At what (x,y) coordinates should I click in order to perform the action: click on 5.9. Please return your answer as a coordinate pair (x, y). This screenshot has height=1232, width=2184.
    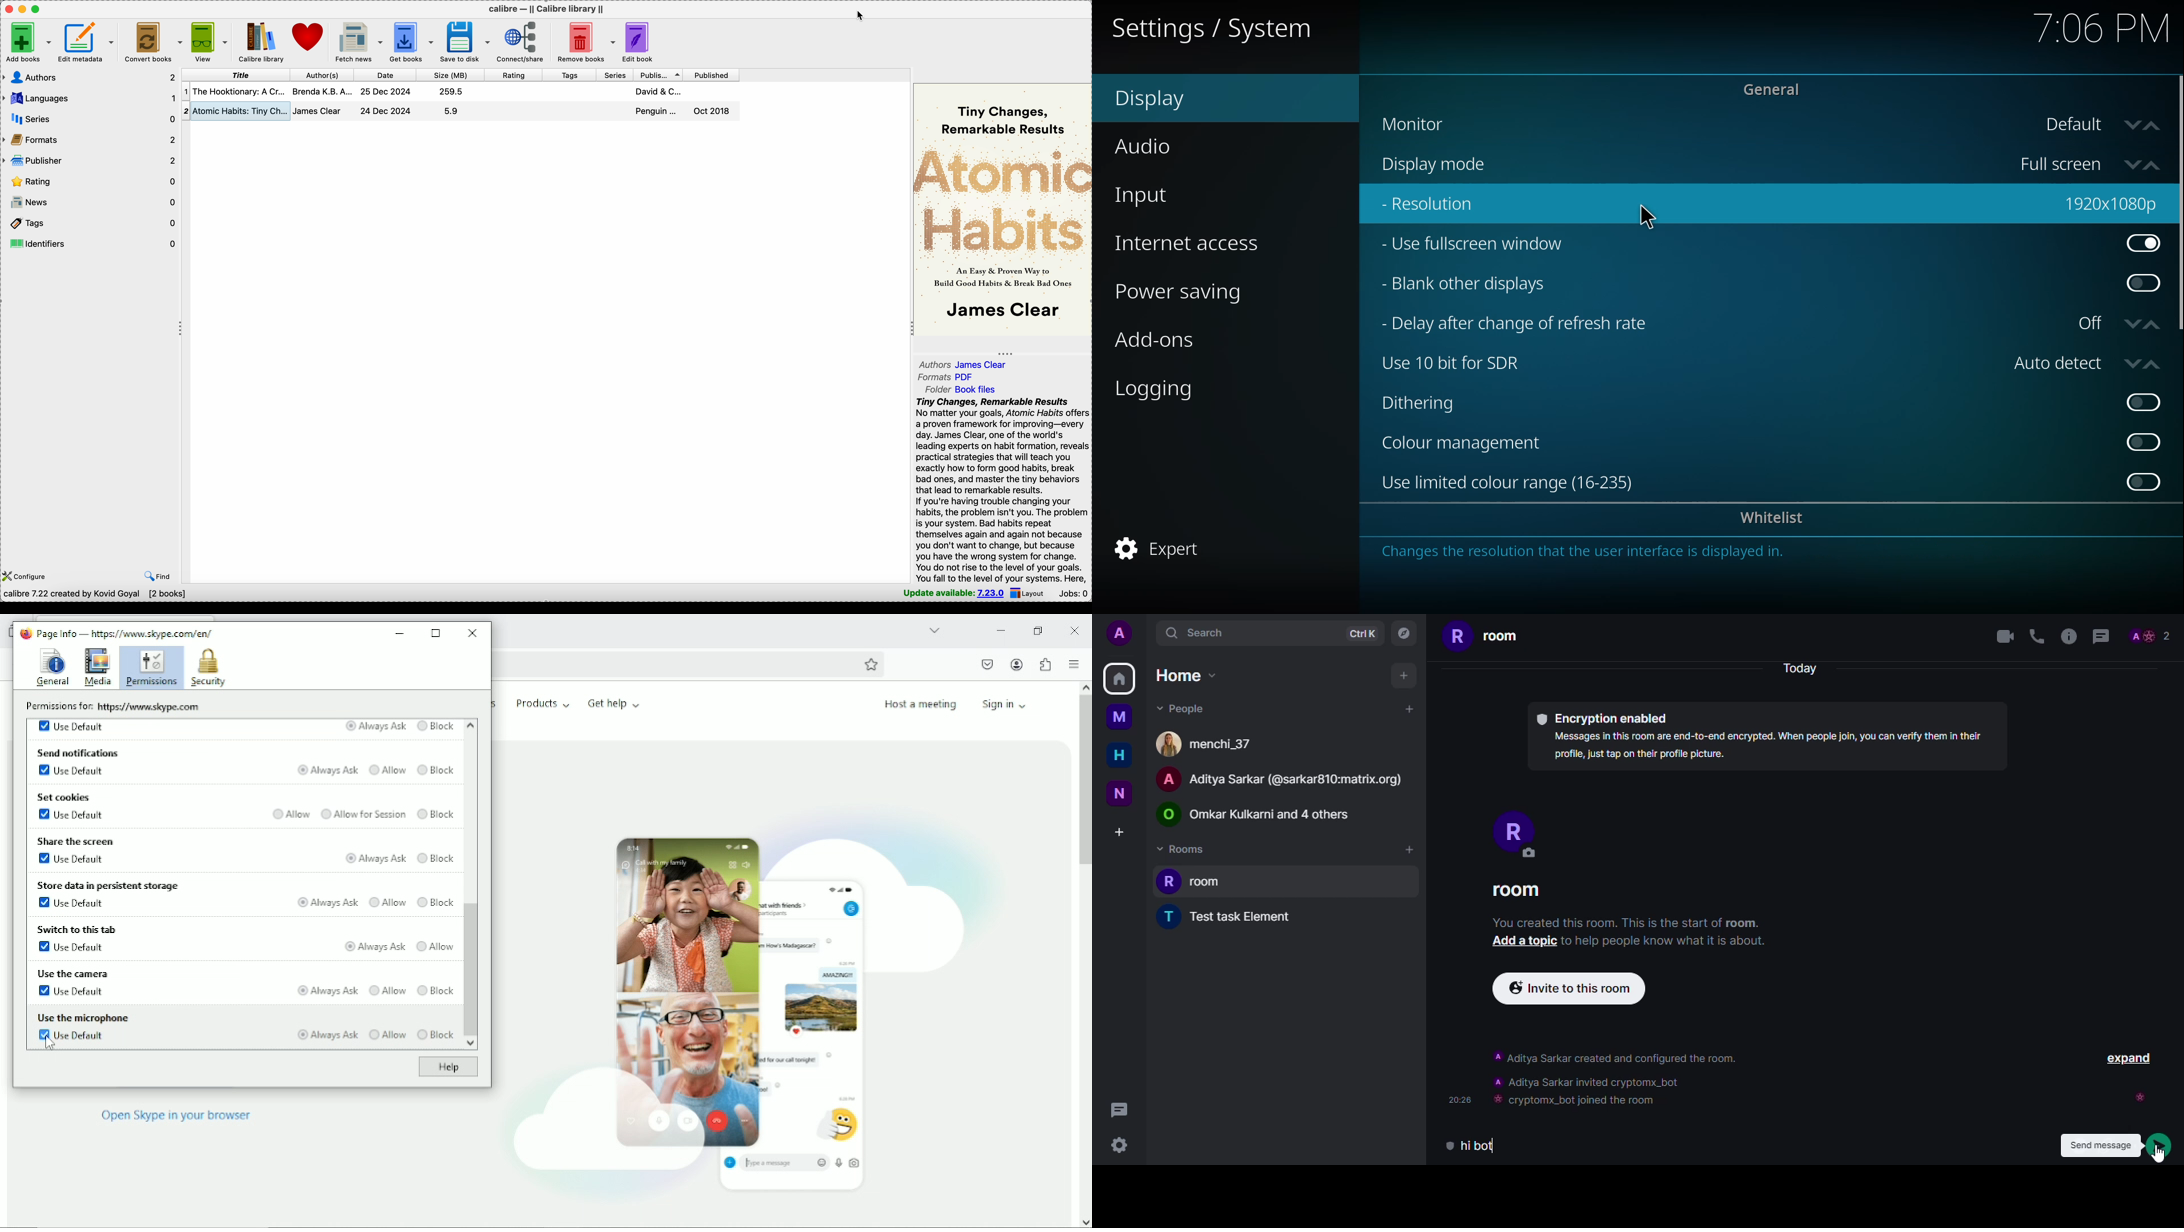
    Looking at the image, I should click on (452, 111).